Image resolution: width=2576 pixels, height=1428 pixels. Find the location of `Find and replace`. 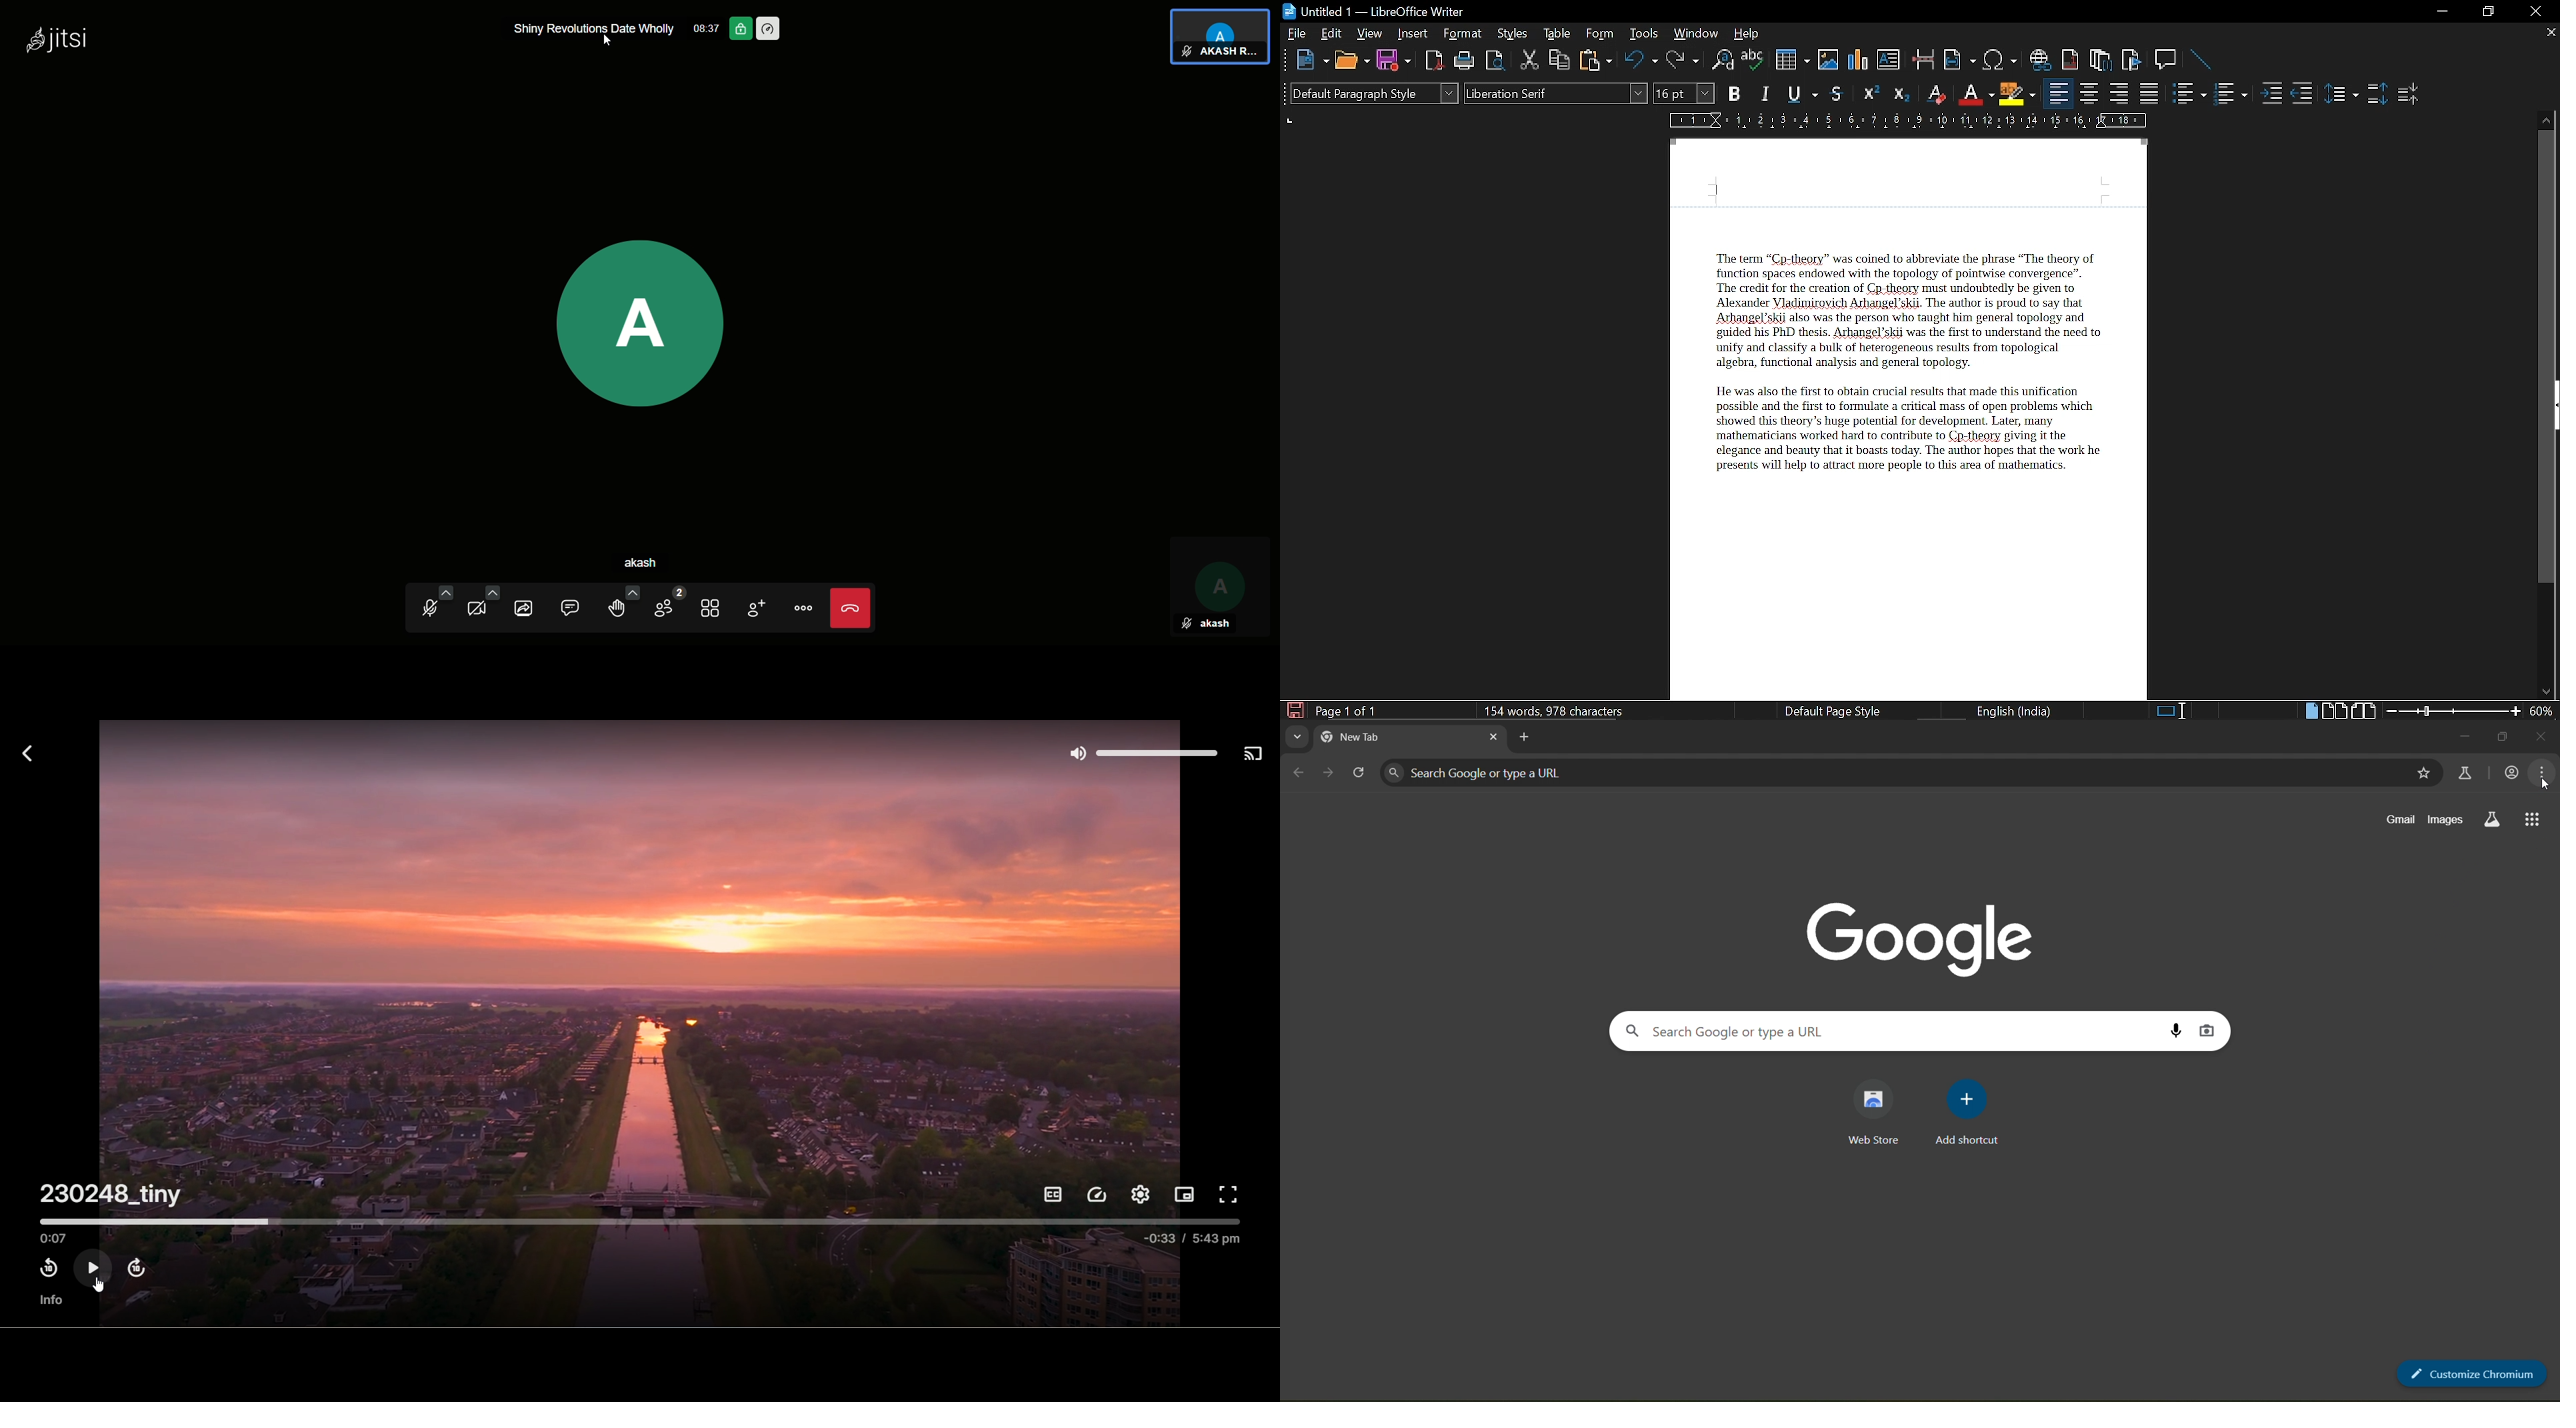

Find and replace is located at coordinates (1721, 61).